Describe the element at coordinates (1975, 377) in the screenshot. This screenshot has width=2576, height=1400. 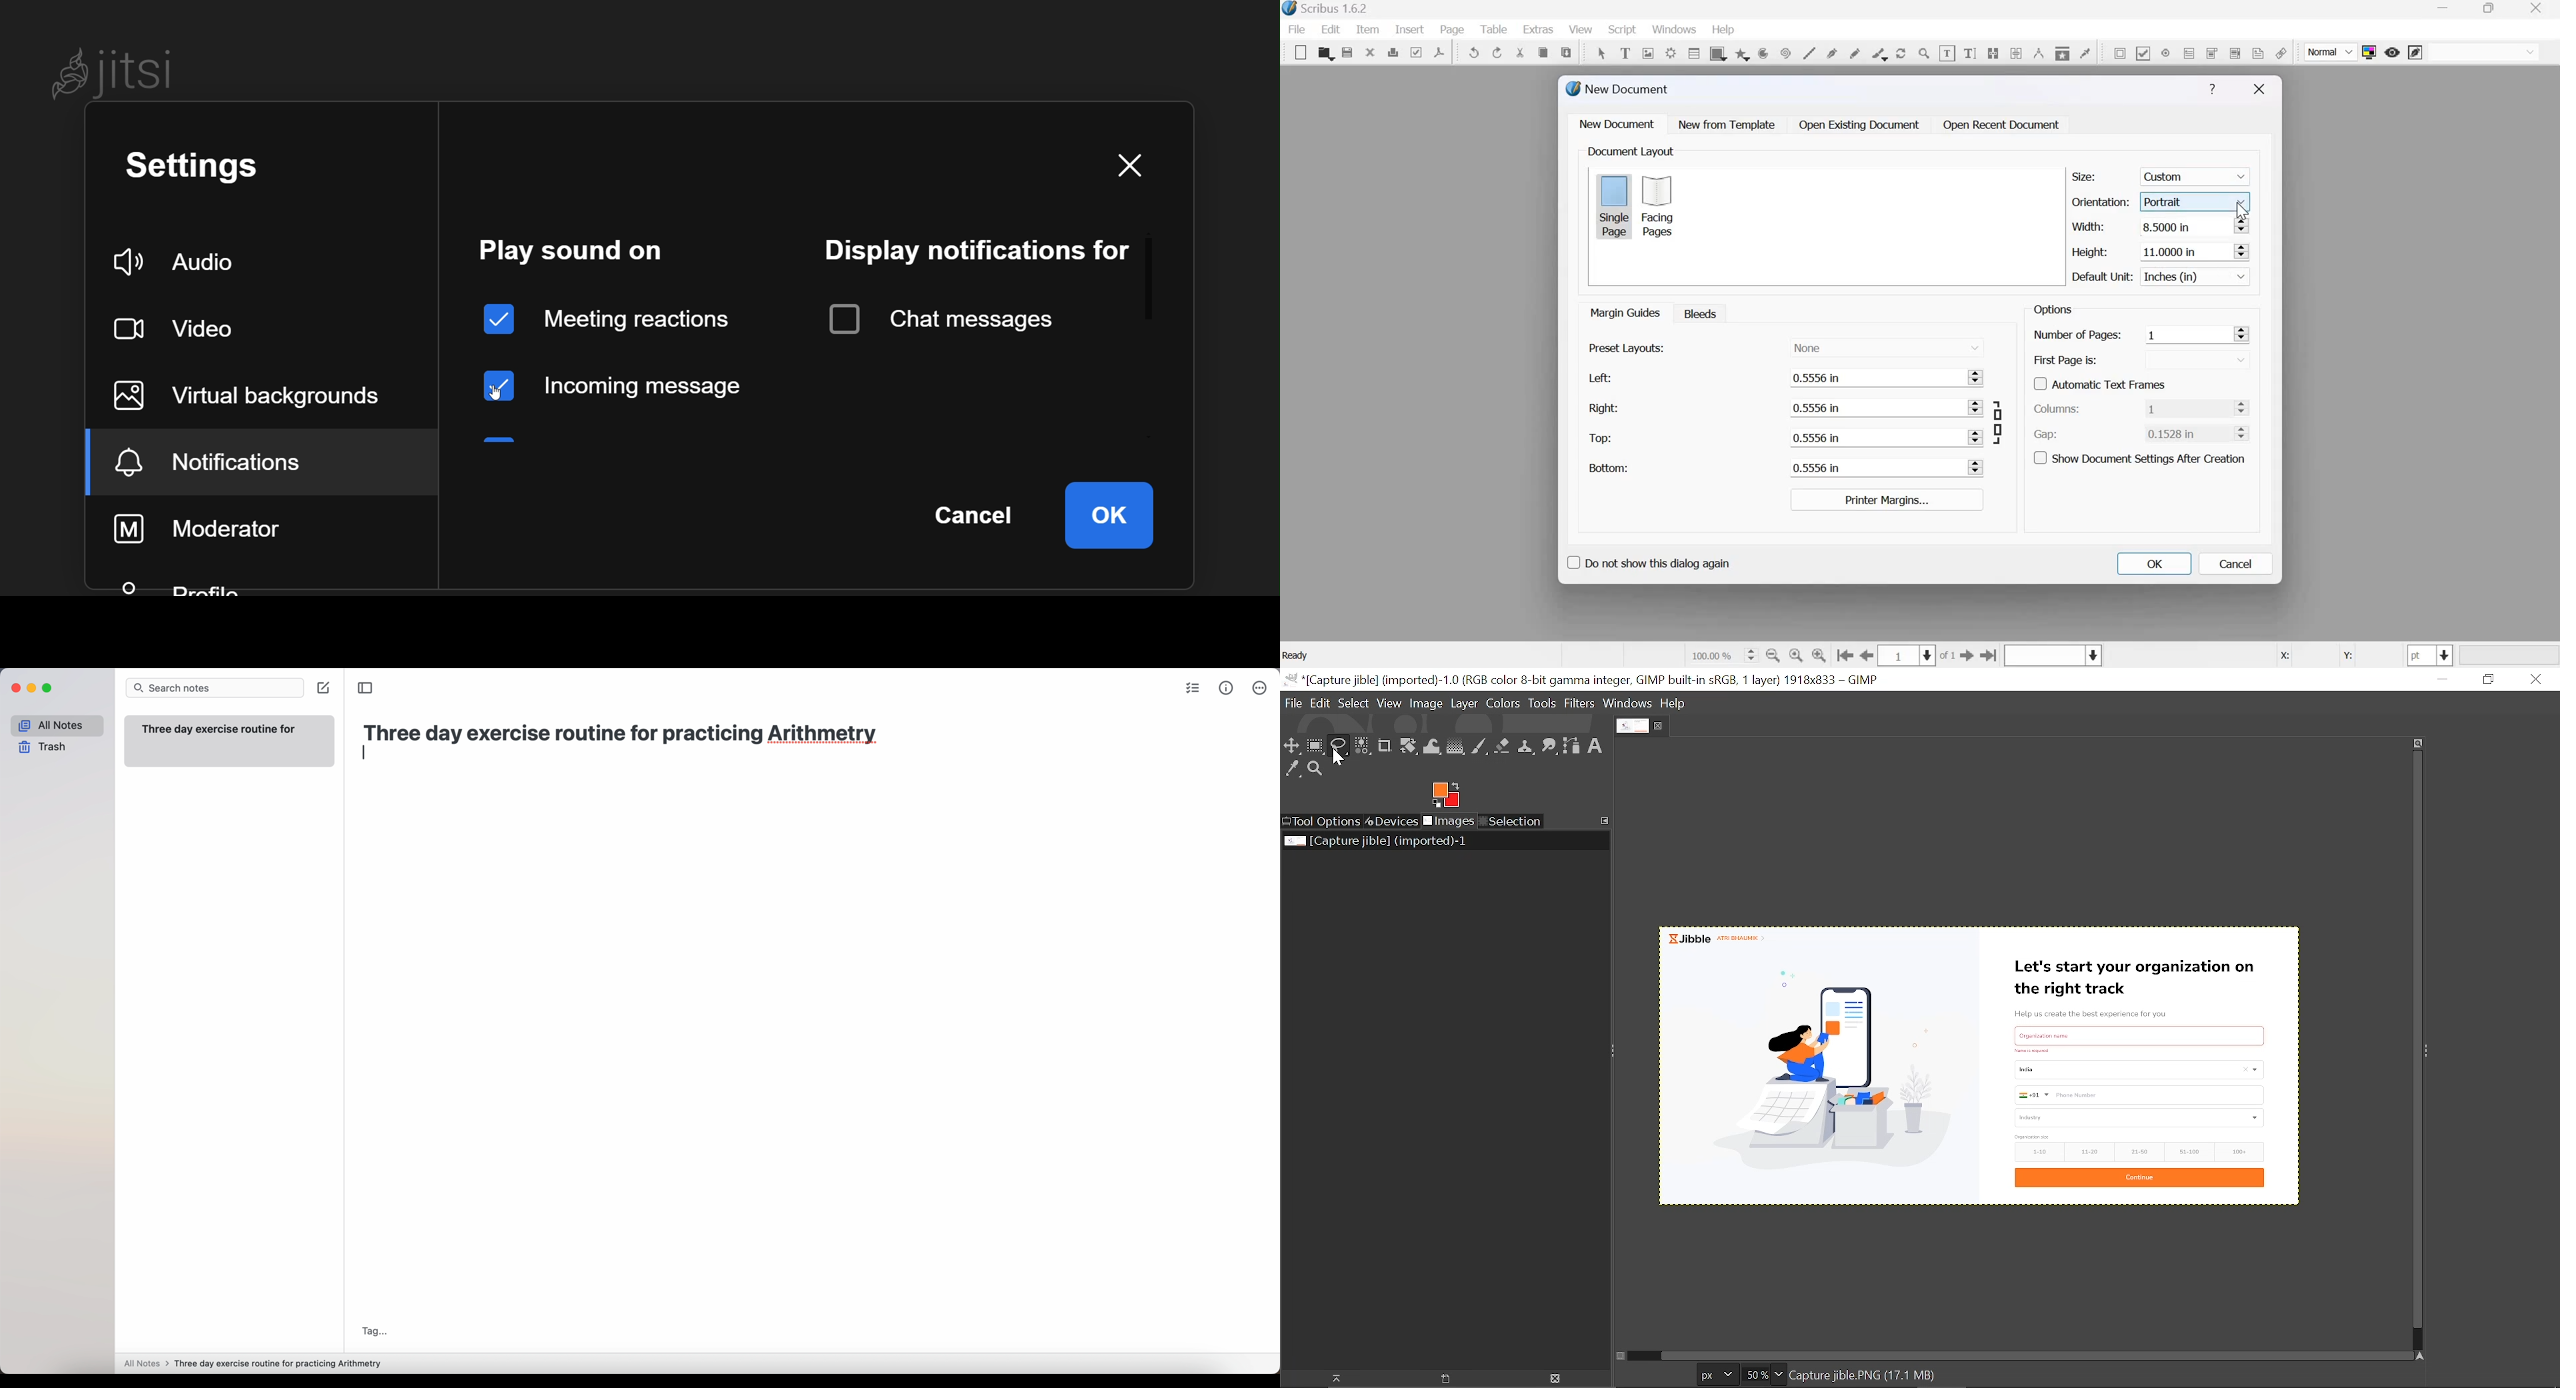
I see `Increase and Decrease` at that location.